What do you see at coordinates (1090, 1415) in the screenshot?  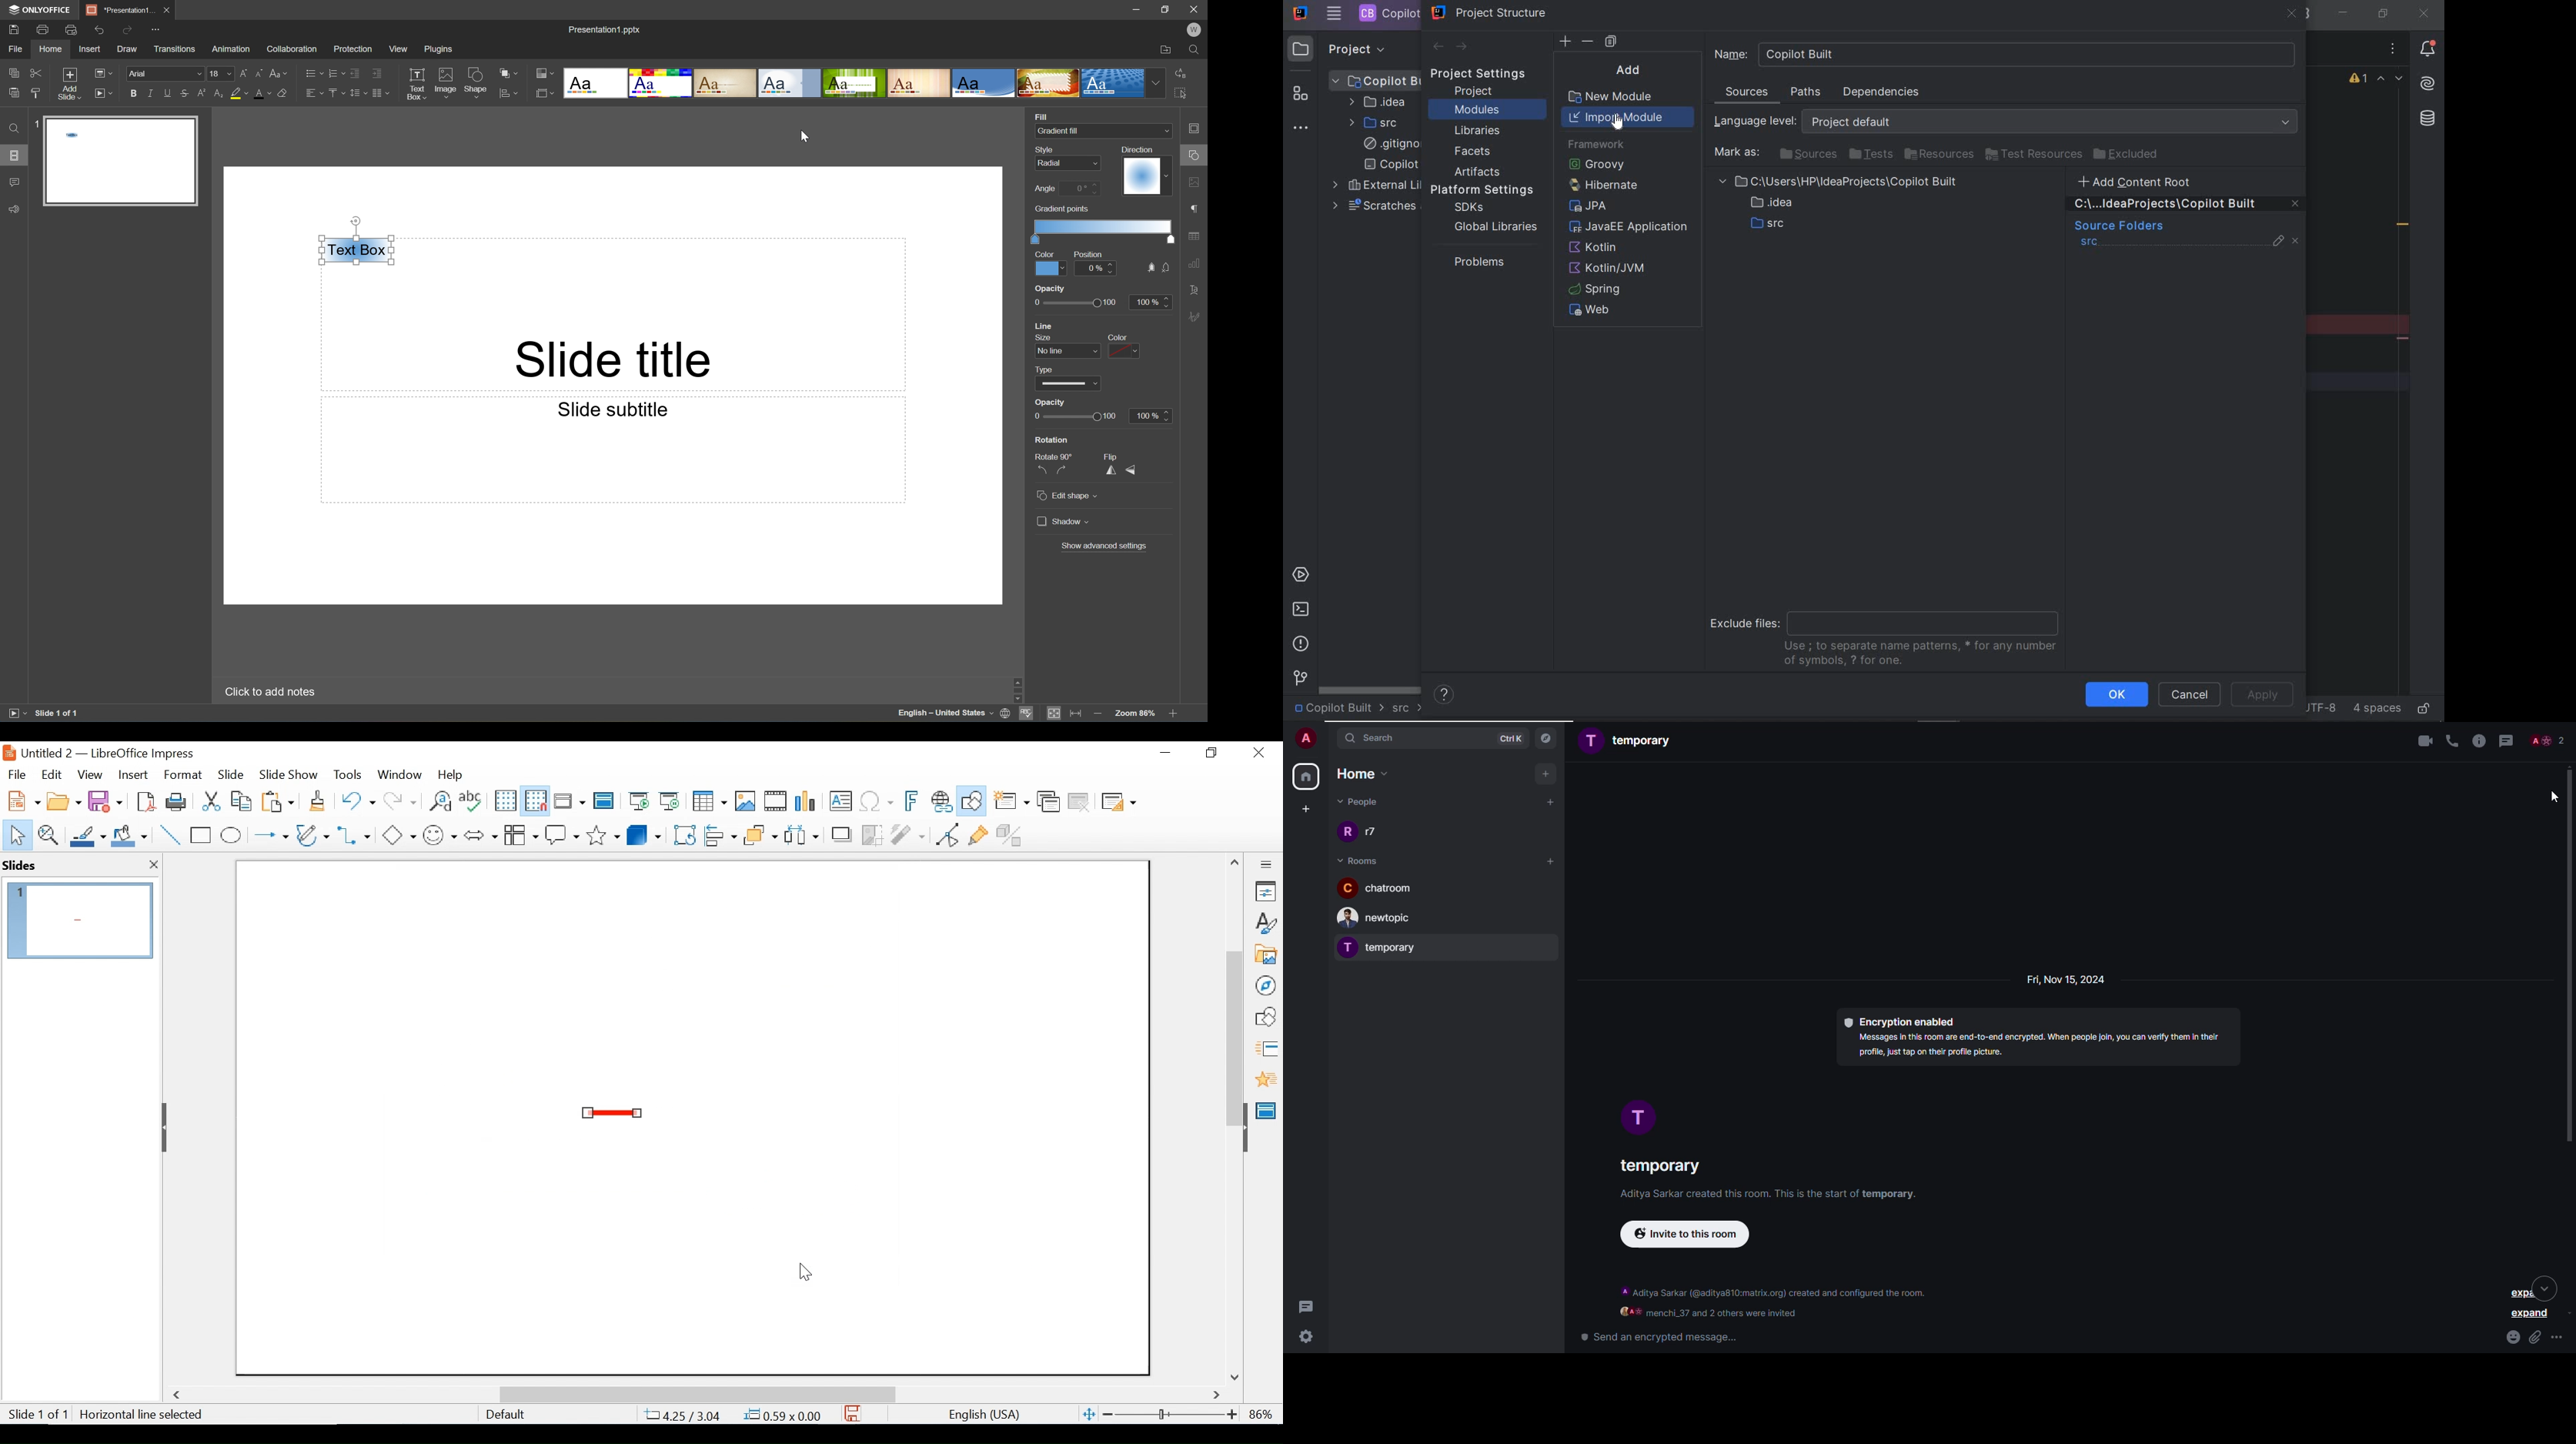 I see `Fit Slide to current window` at bounding box center [1090, 1415].